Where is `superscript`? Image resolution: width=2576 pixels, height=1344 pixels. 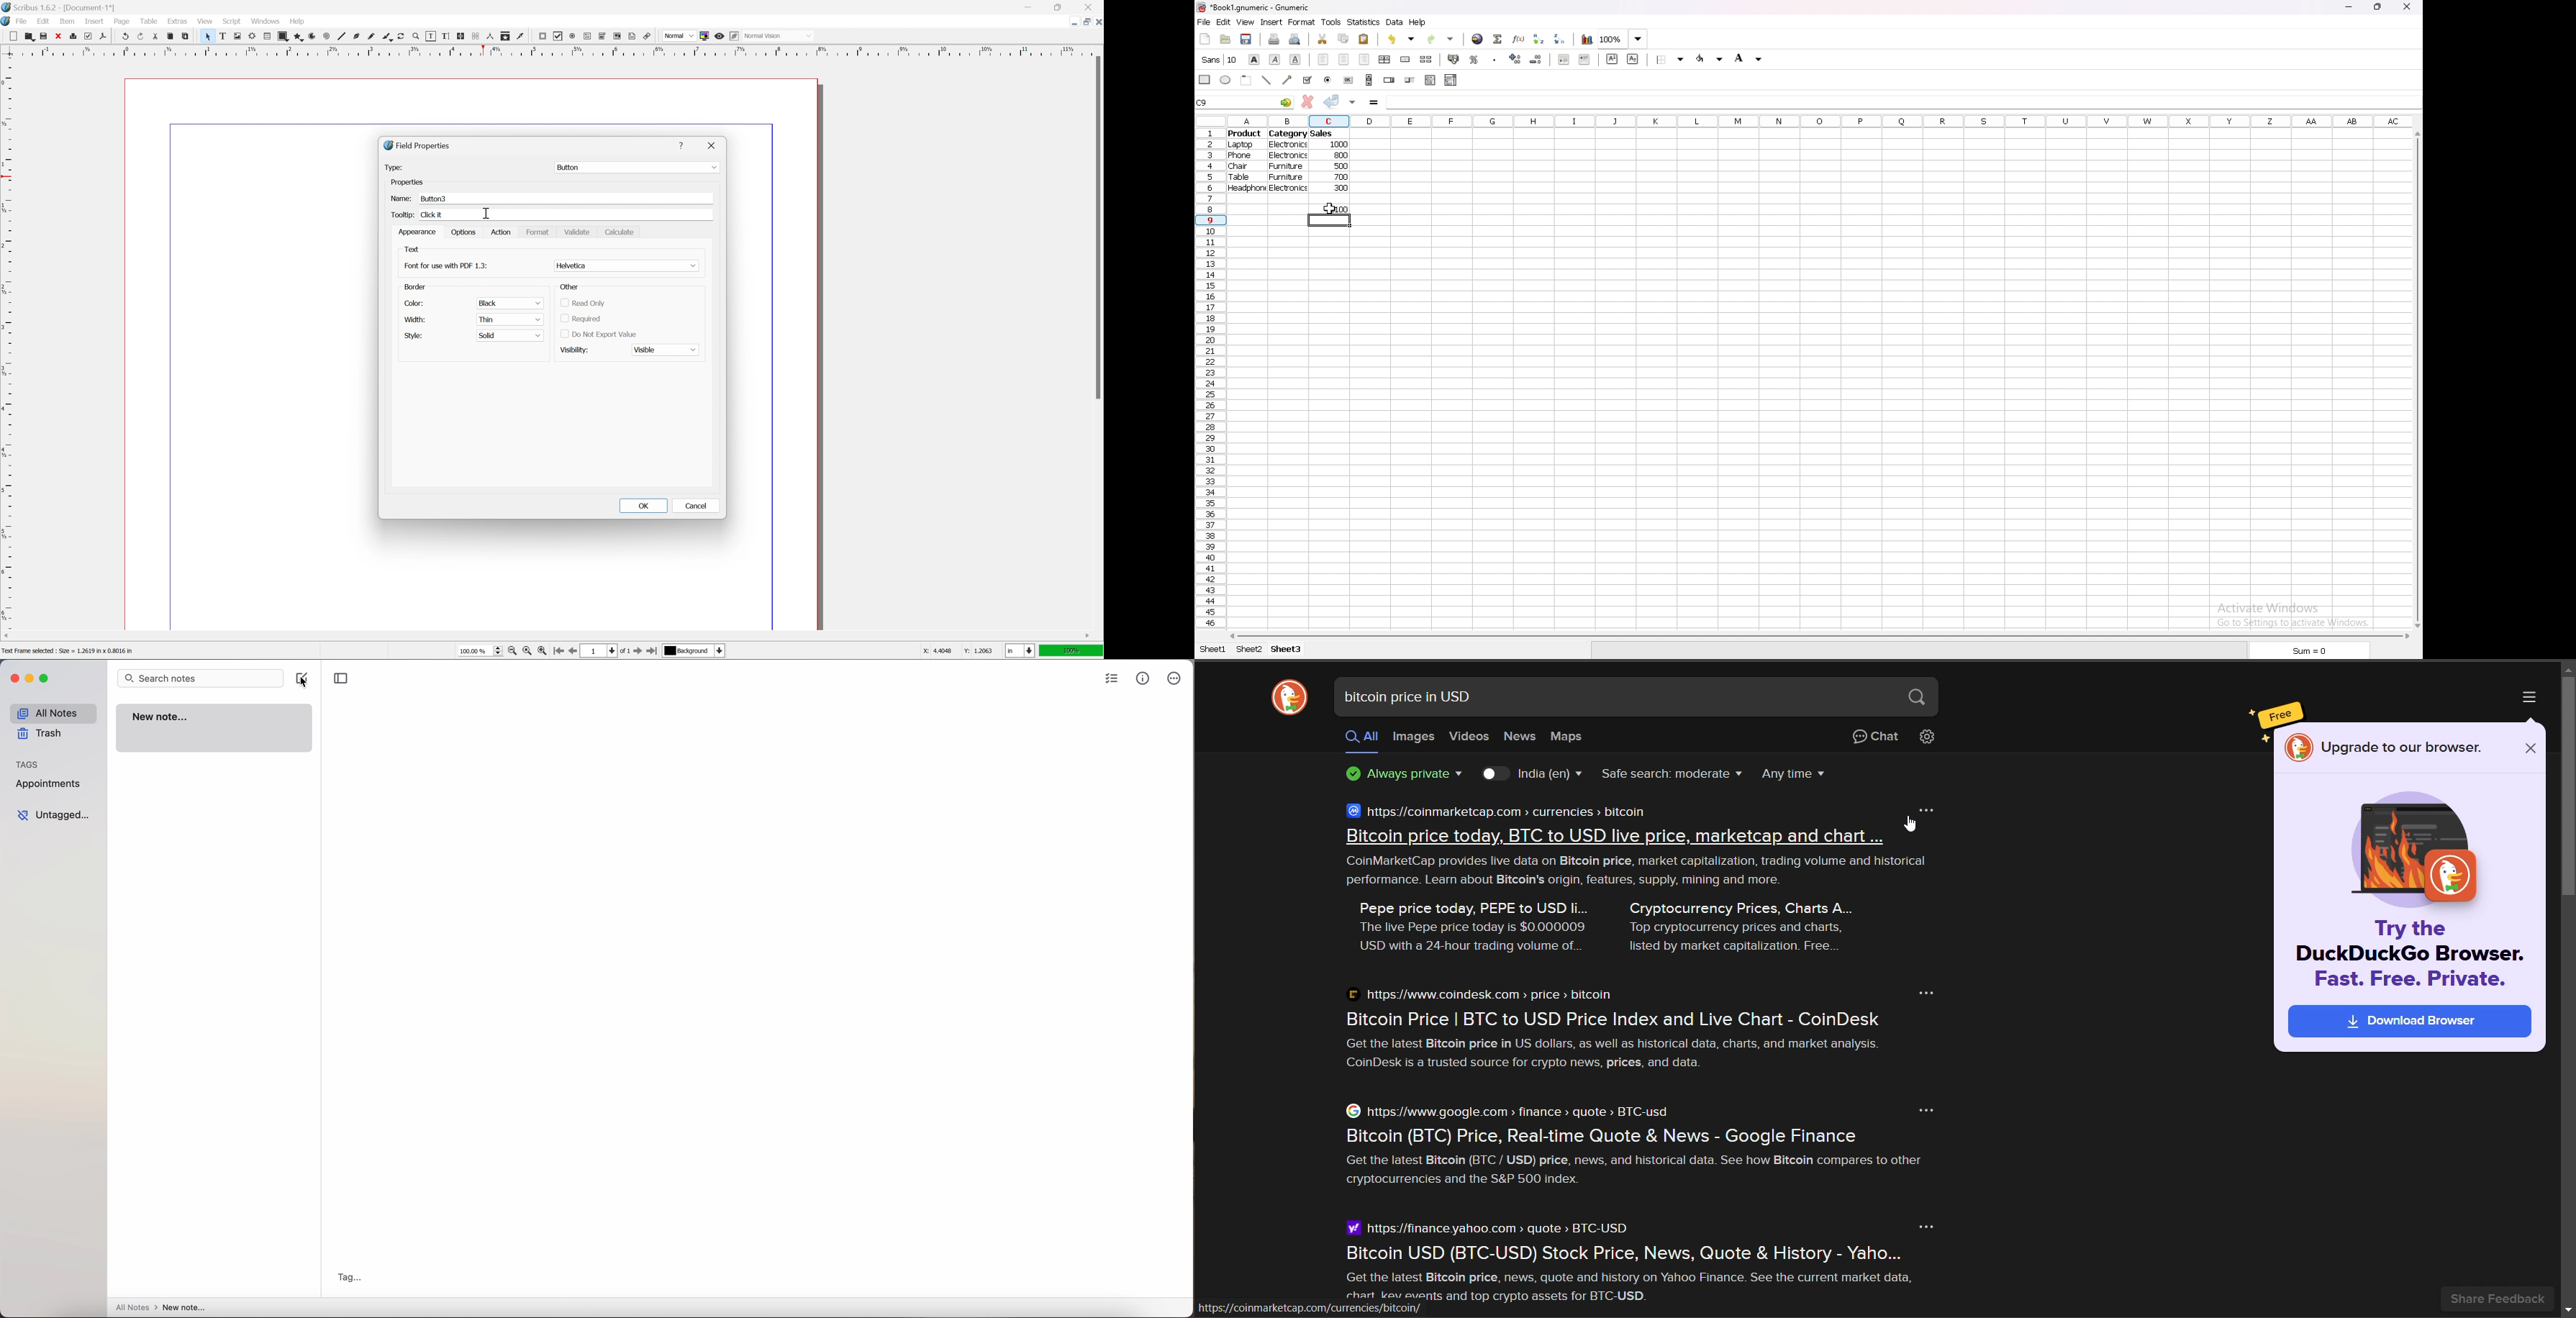 superscript is located at coordinates (1612, 58).